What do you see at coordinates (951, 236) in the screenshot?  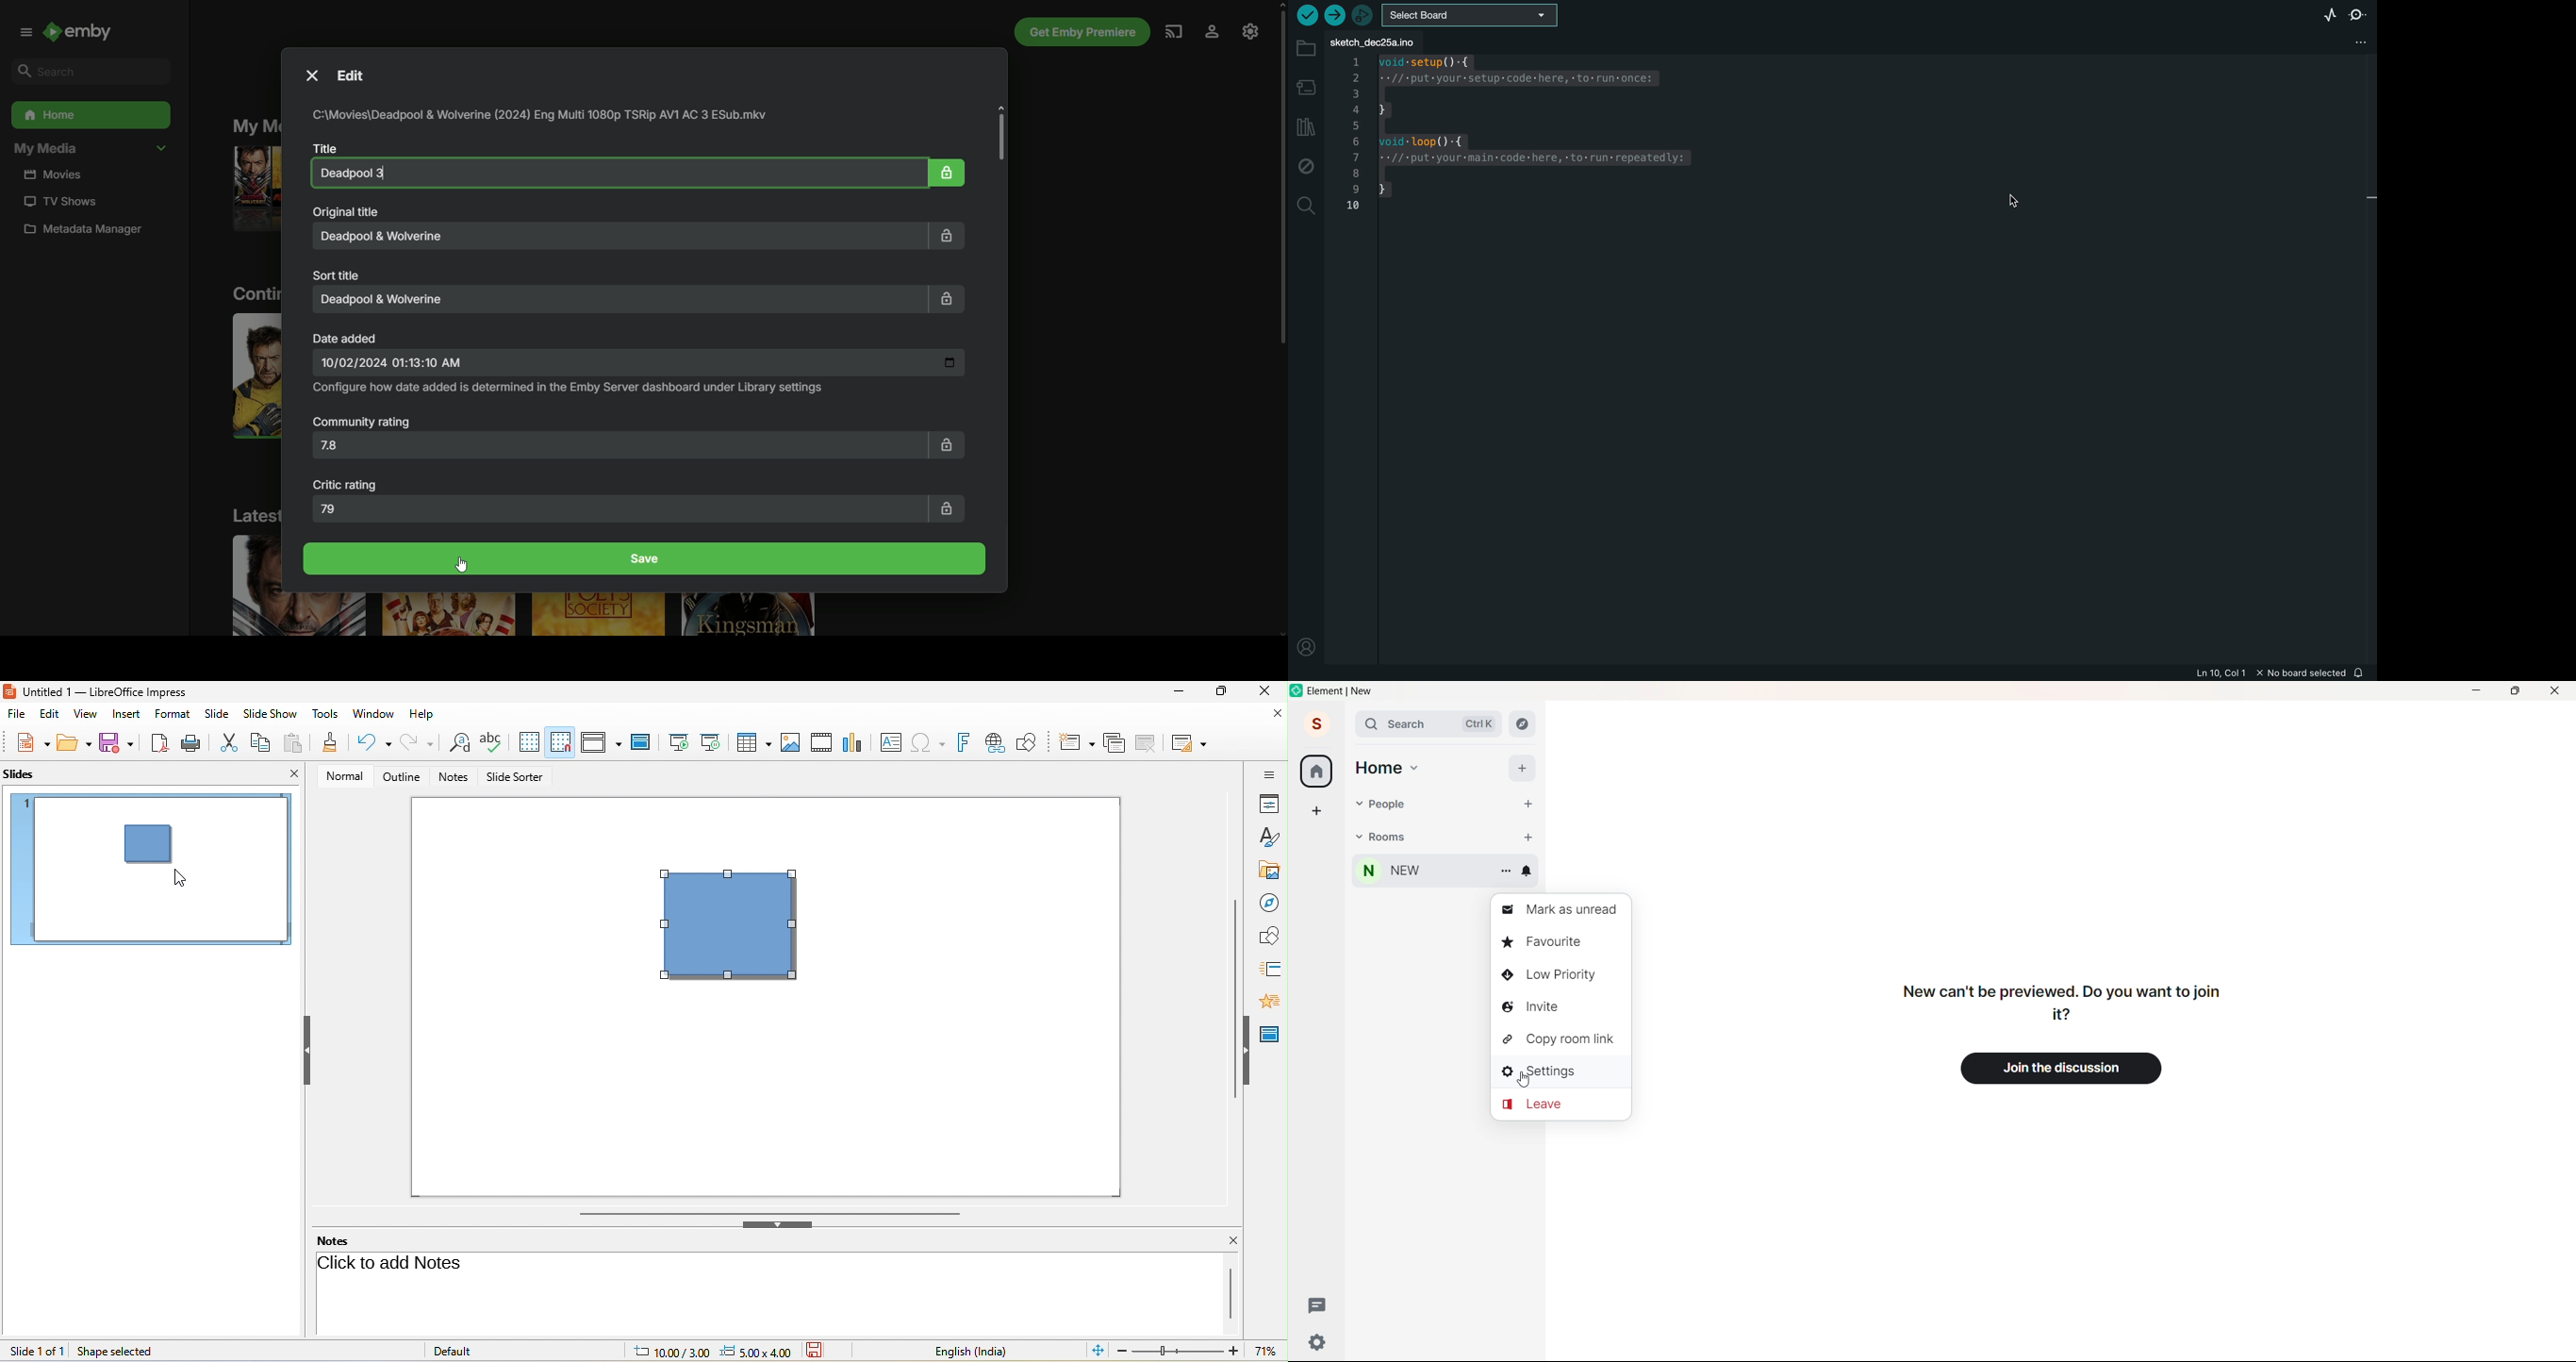 I see `Lock` at bounding box center [951, 236].